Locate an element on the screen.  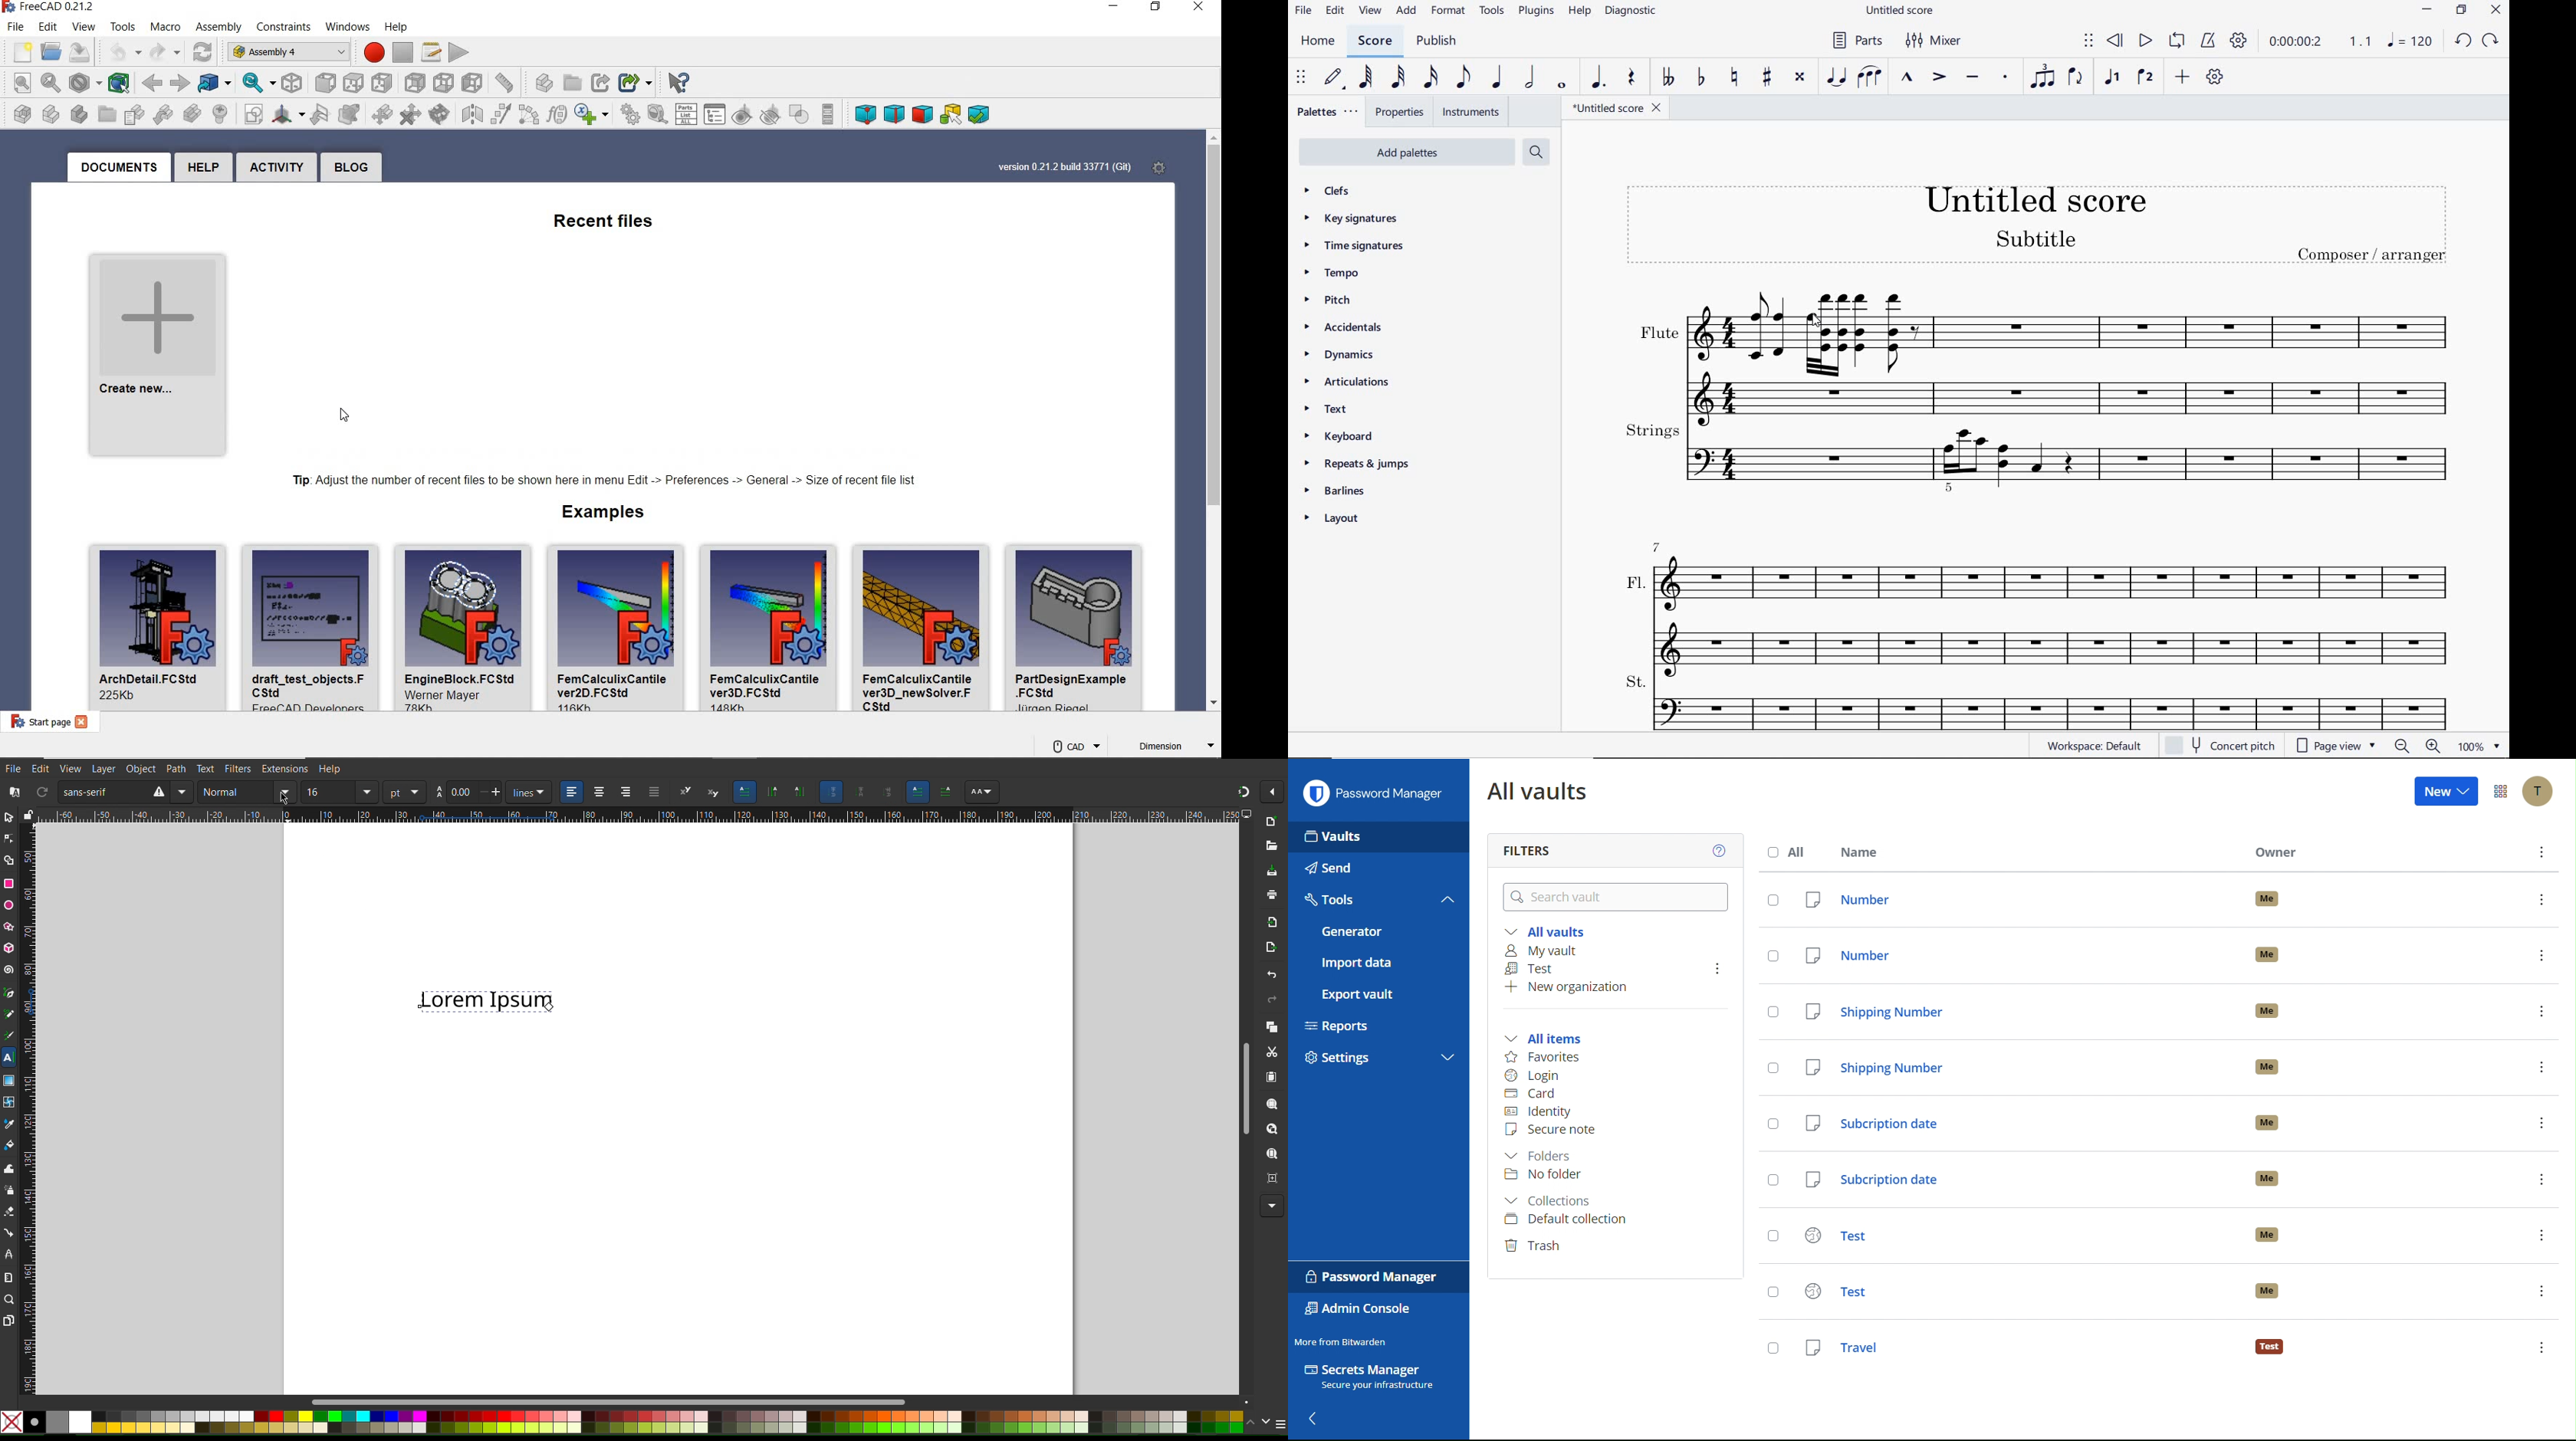
subscript is located at coordinates (710, 791).